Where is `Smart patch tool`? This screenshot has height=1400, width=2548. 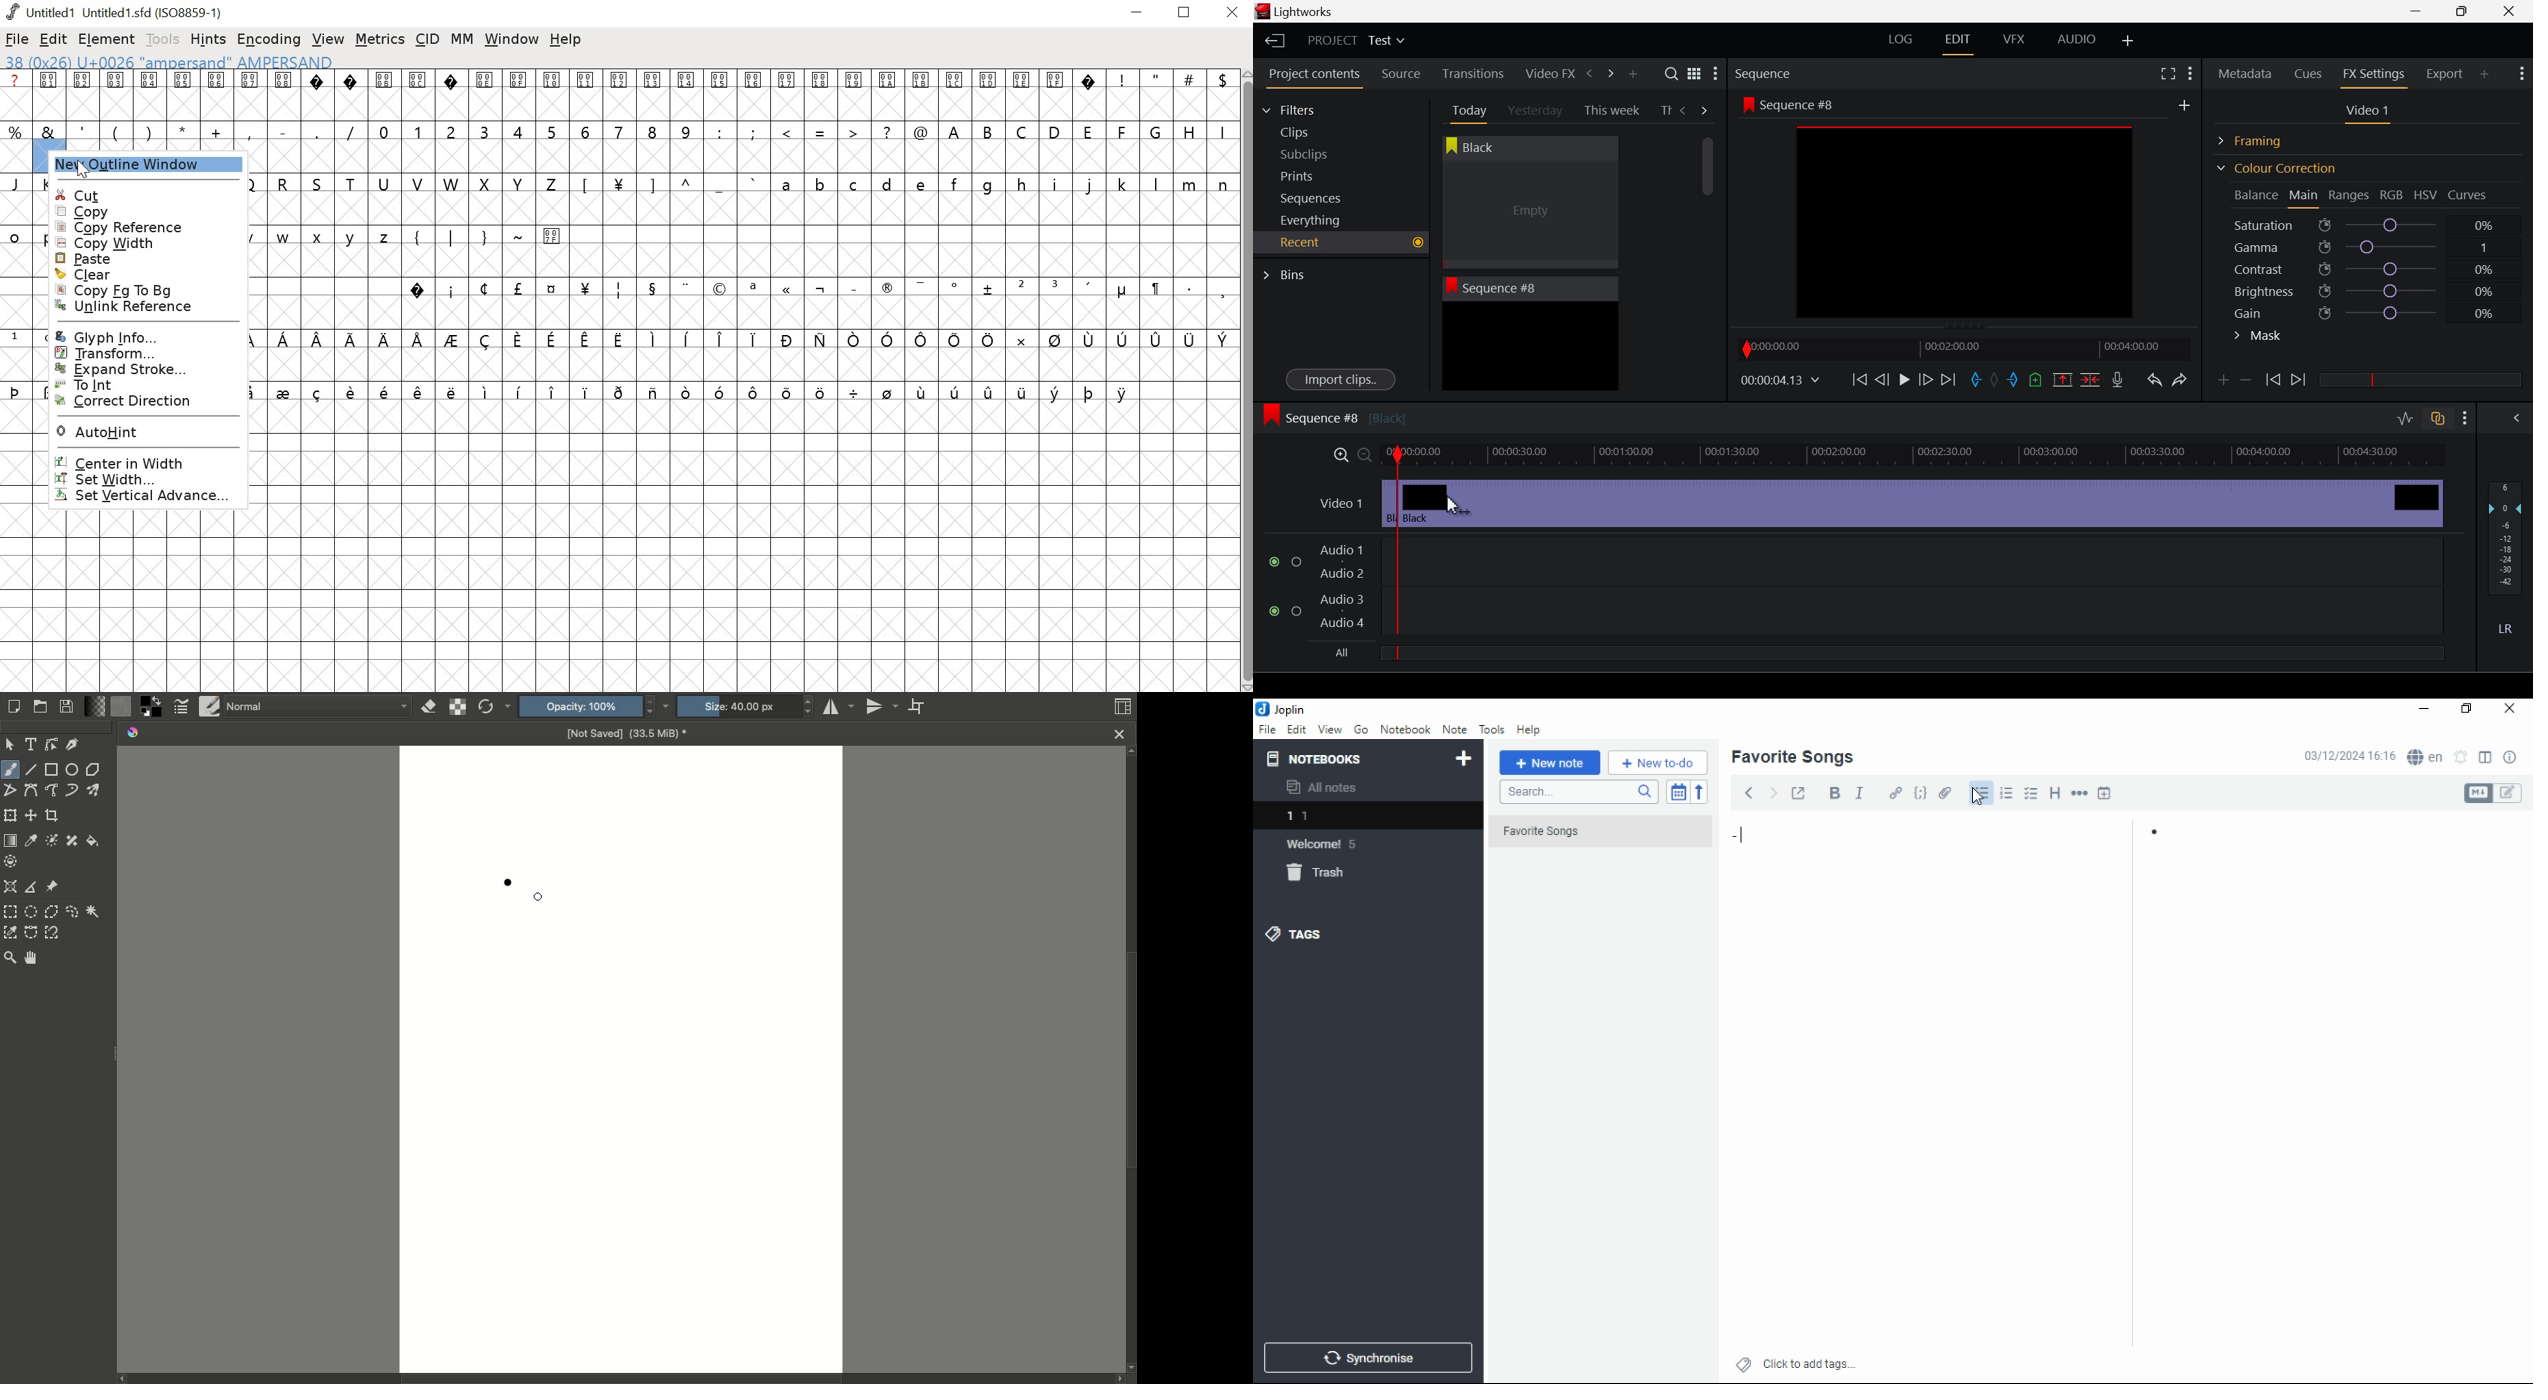 Smart patch tool is located at coordinates (72, 841).